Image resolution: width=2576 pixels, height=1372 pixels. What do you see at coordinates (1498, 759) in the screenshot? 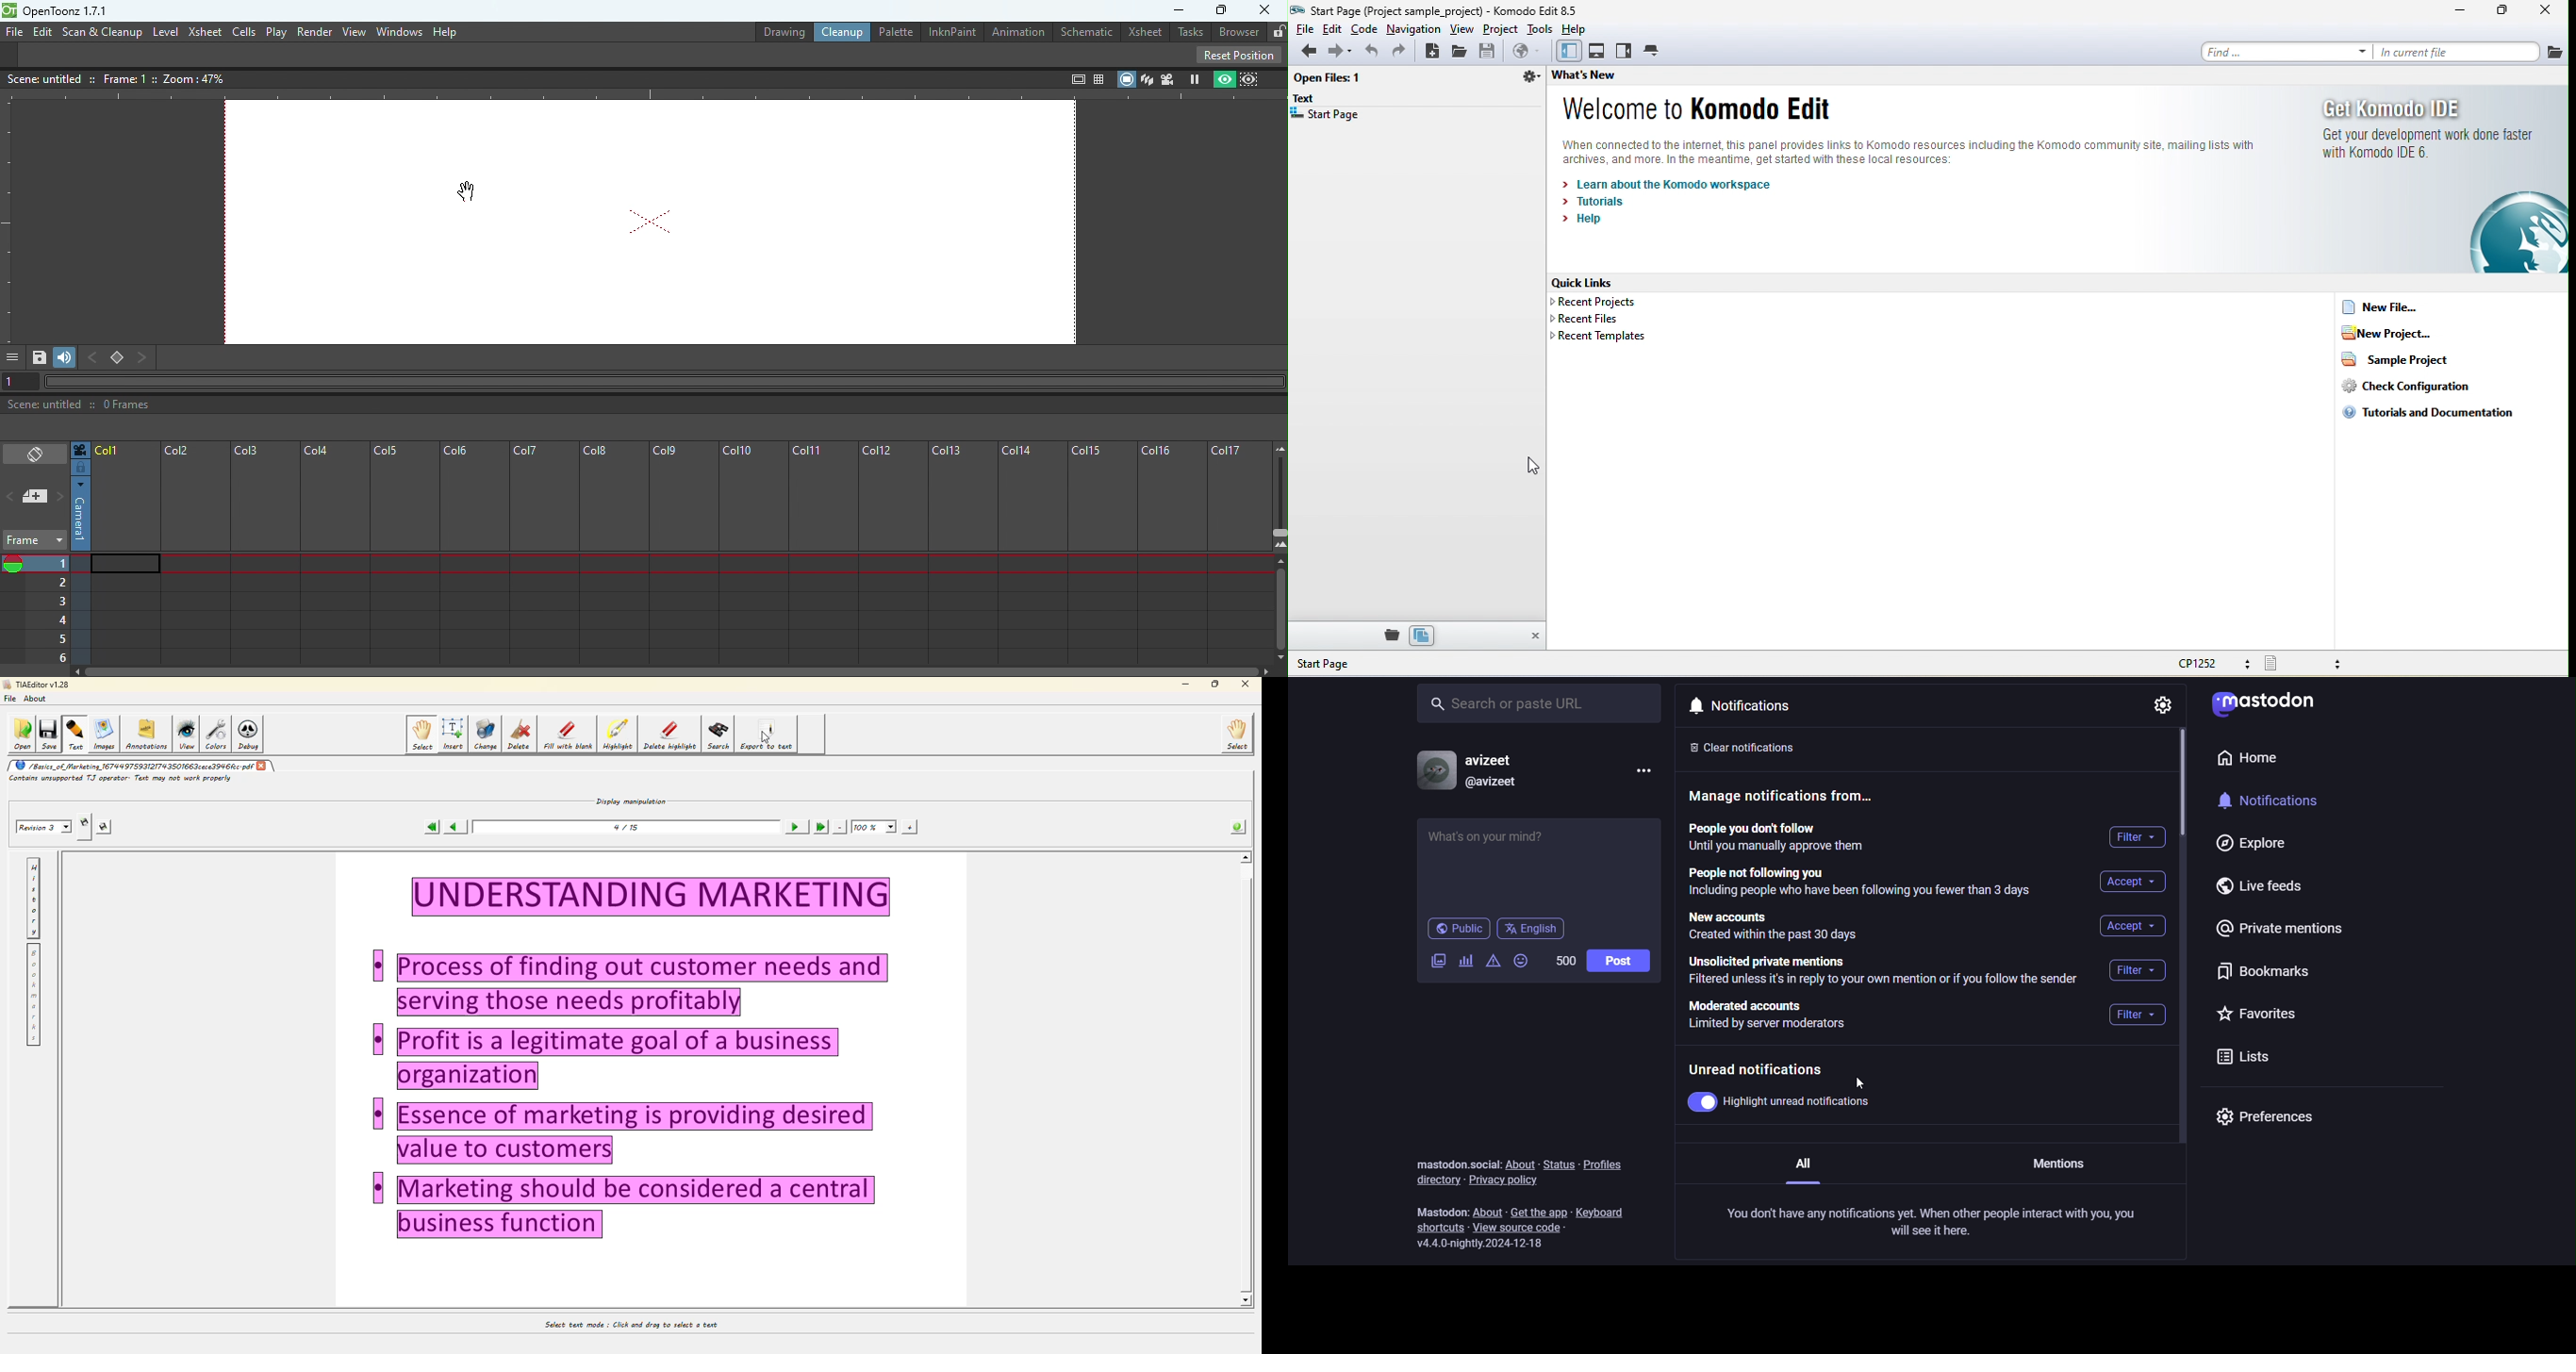
I see `username` at bounding box center [1498, 759].